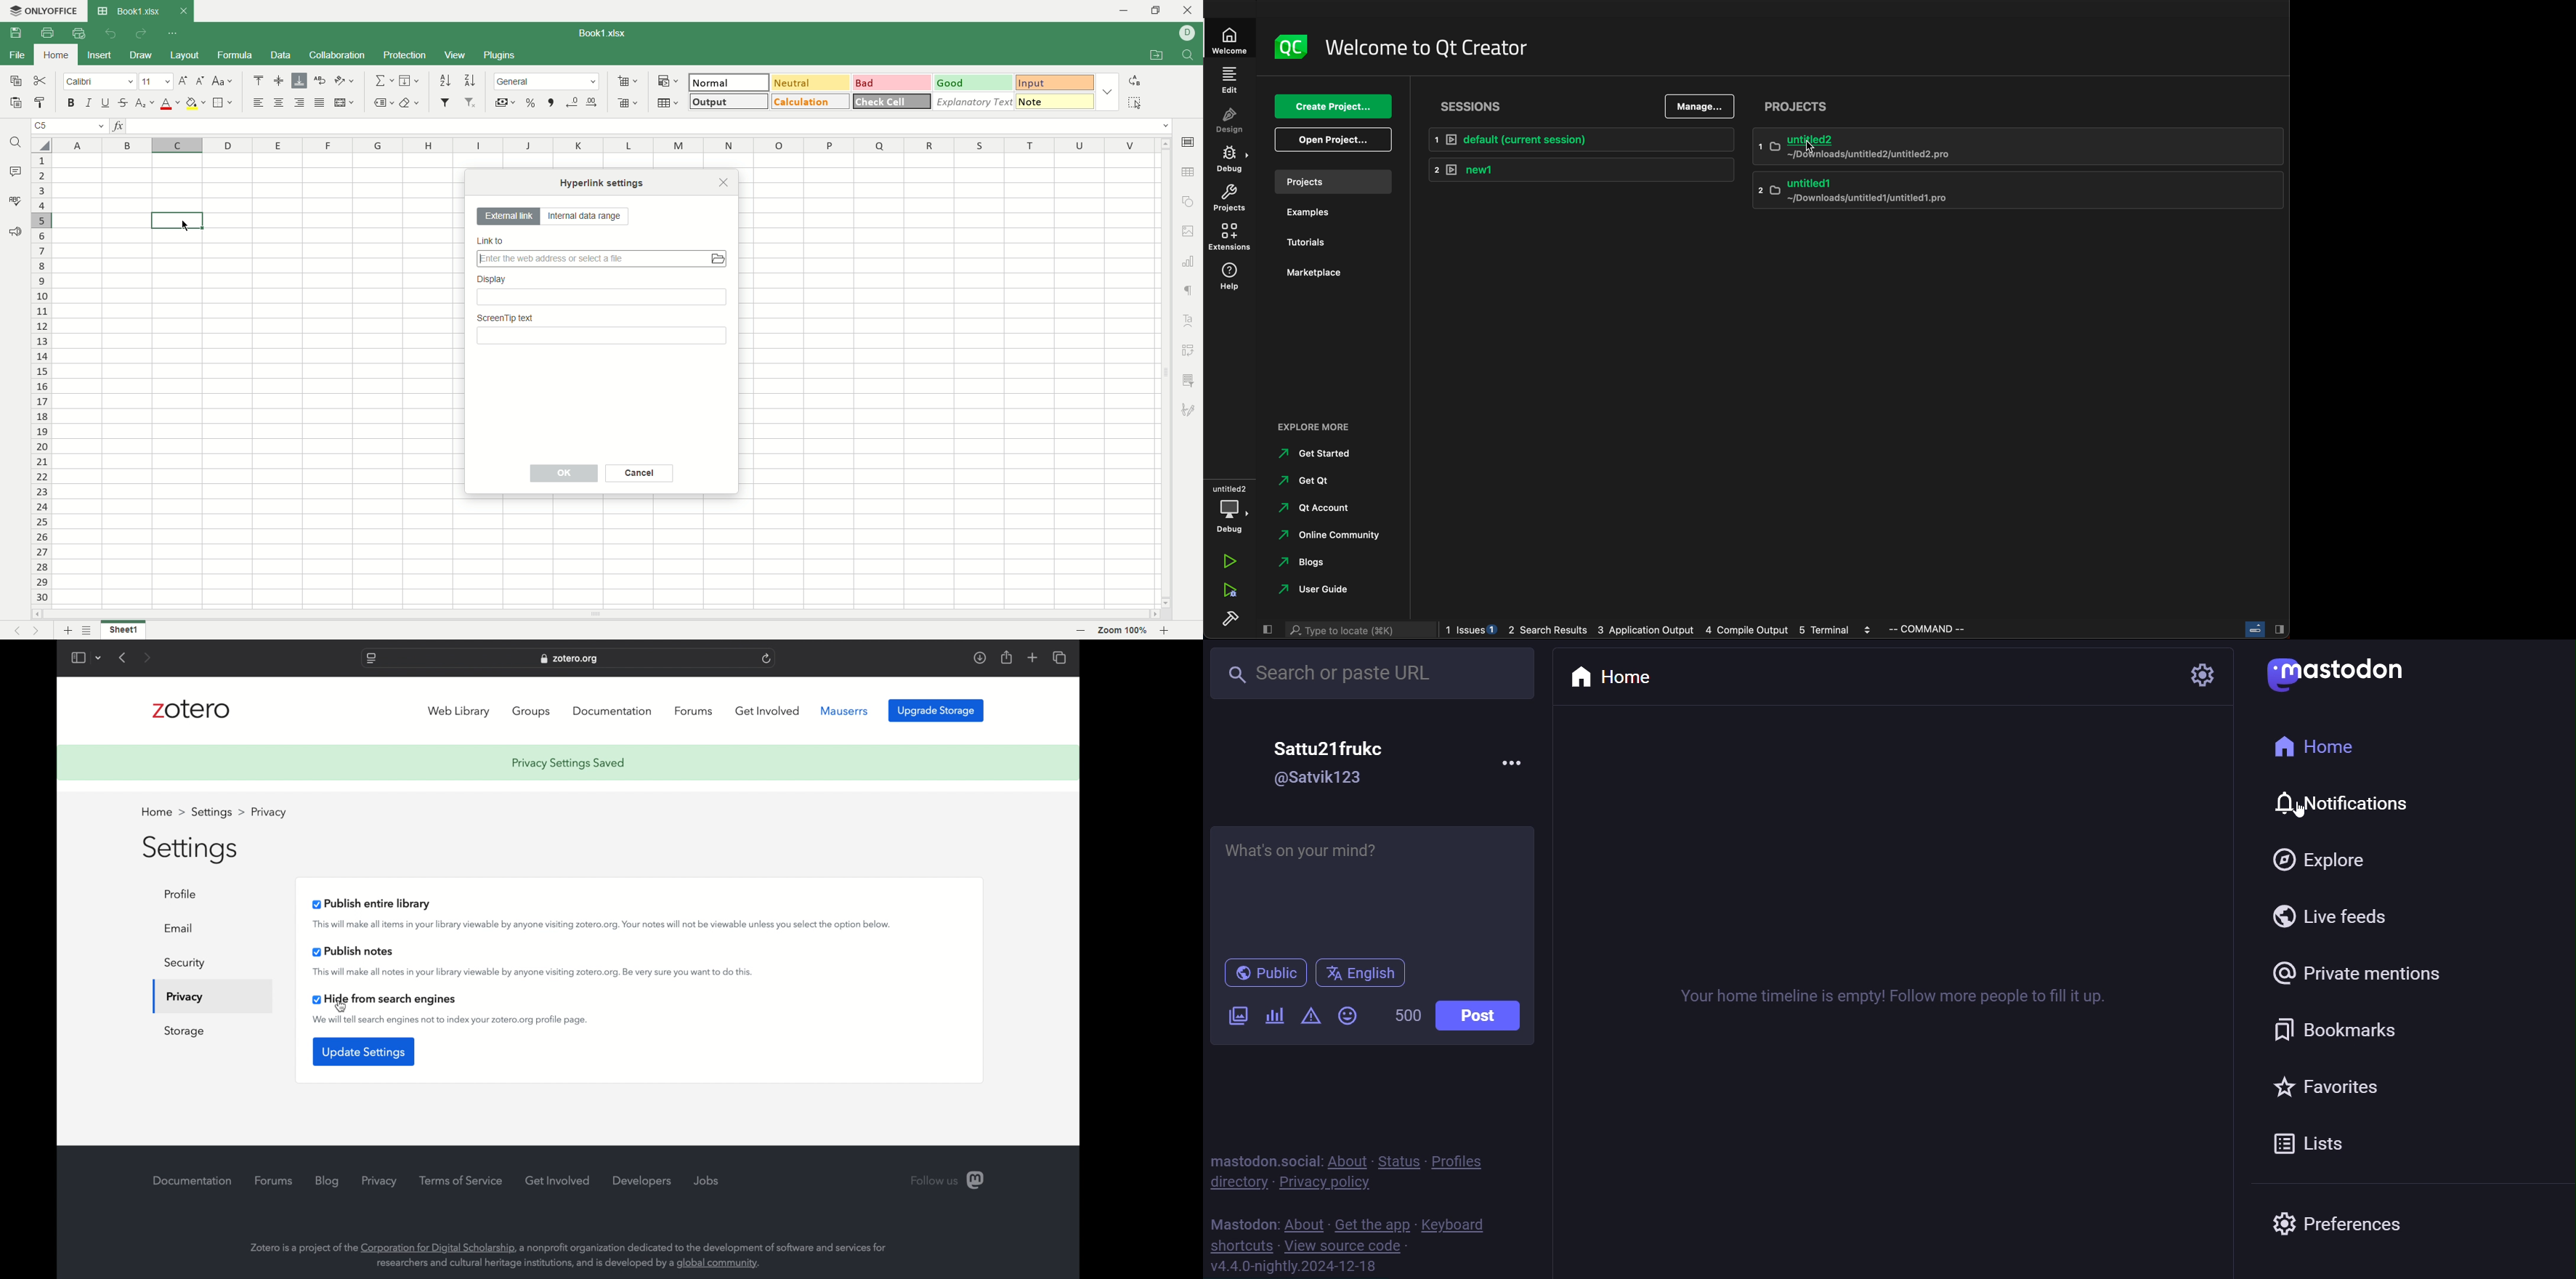  What do you see at coordinates (571, 659) in the screenshot?
I see `zotero.org` at bounding box center [571, 659].